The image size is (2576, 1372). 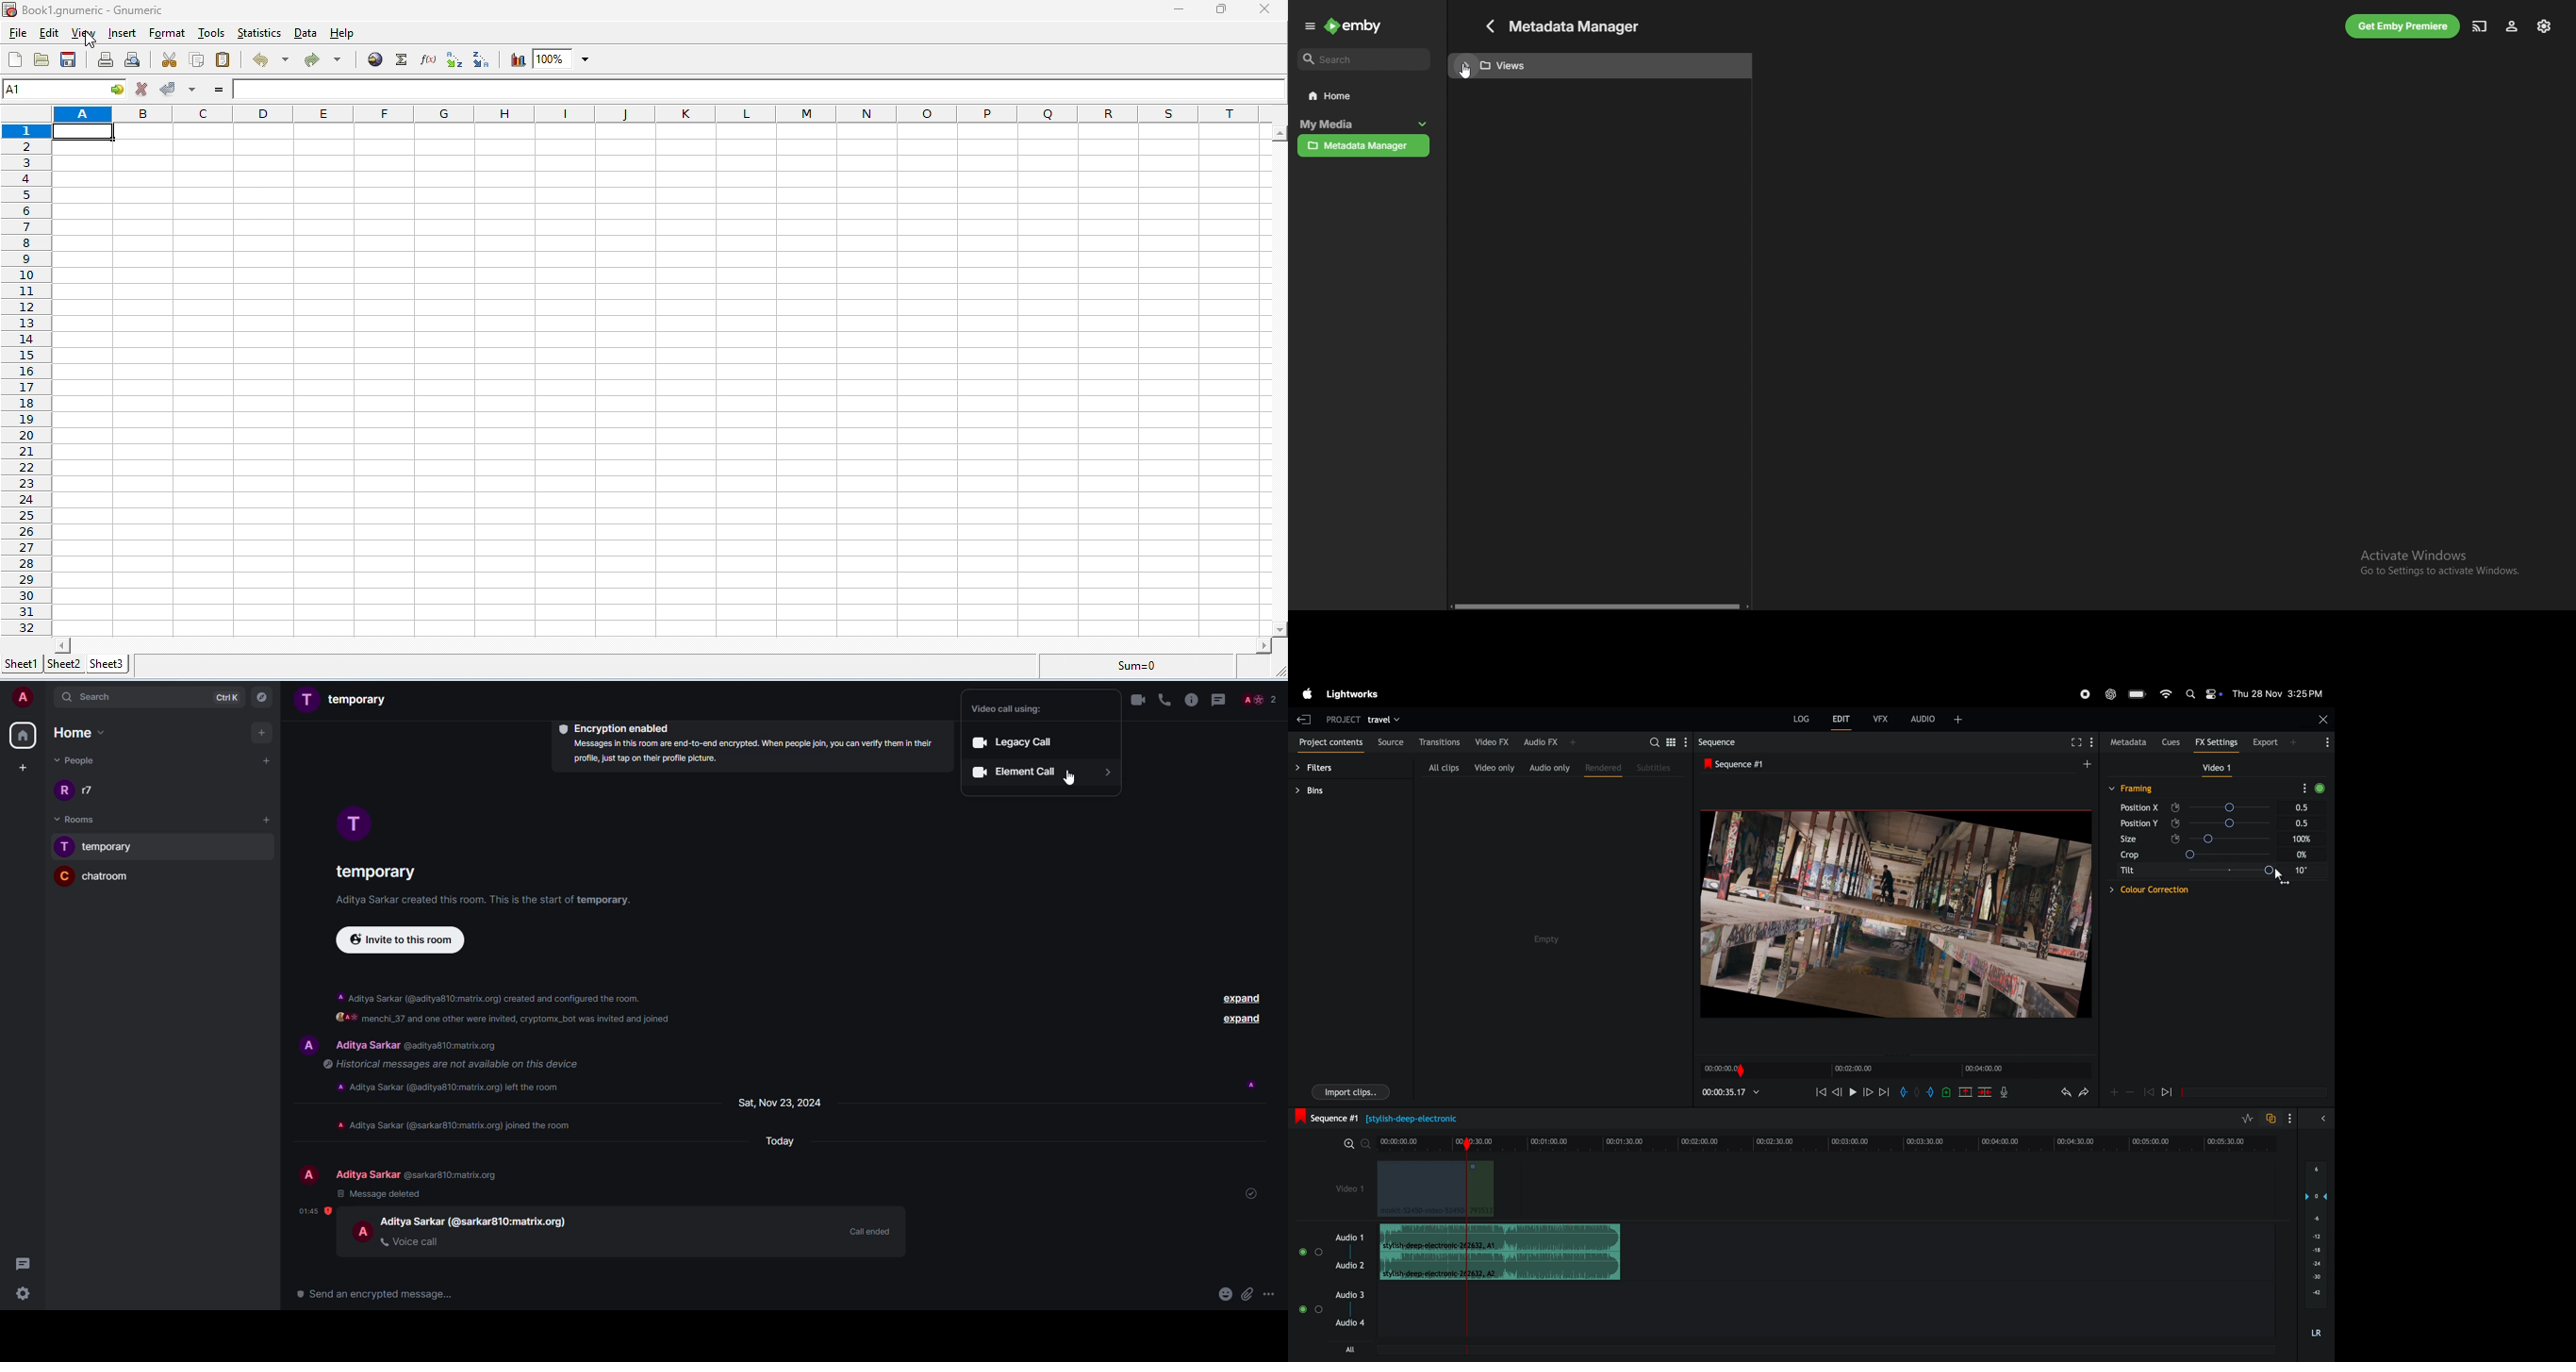 What do you see at coordinates (62, 876) in the screenshot?
I see `profile` at bounding box center [62, 876].